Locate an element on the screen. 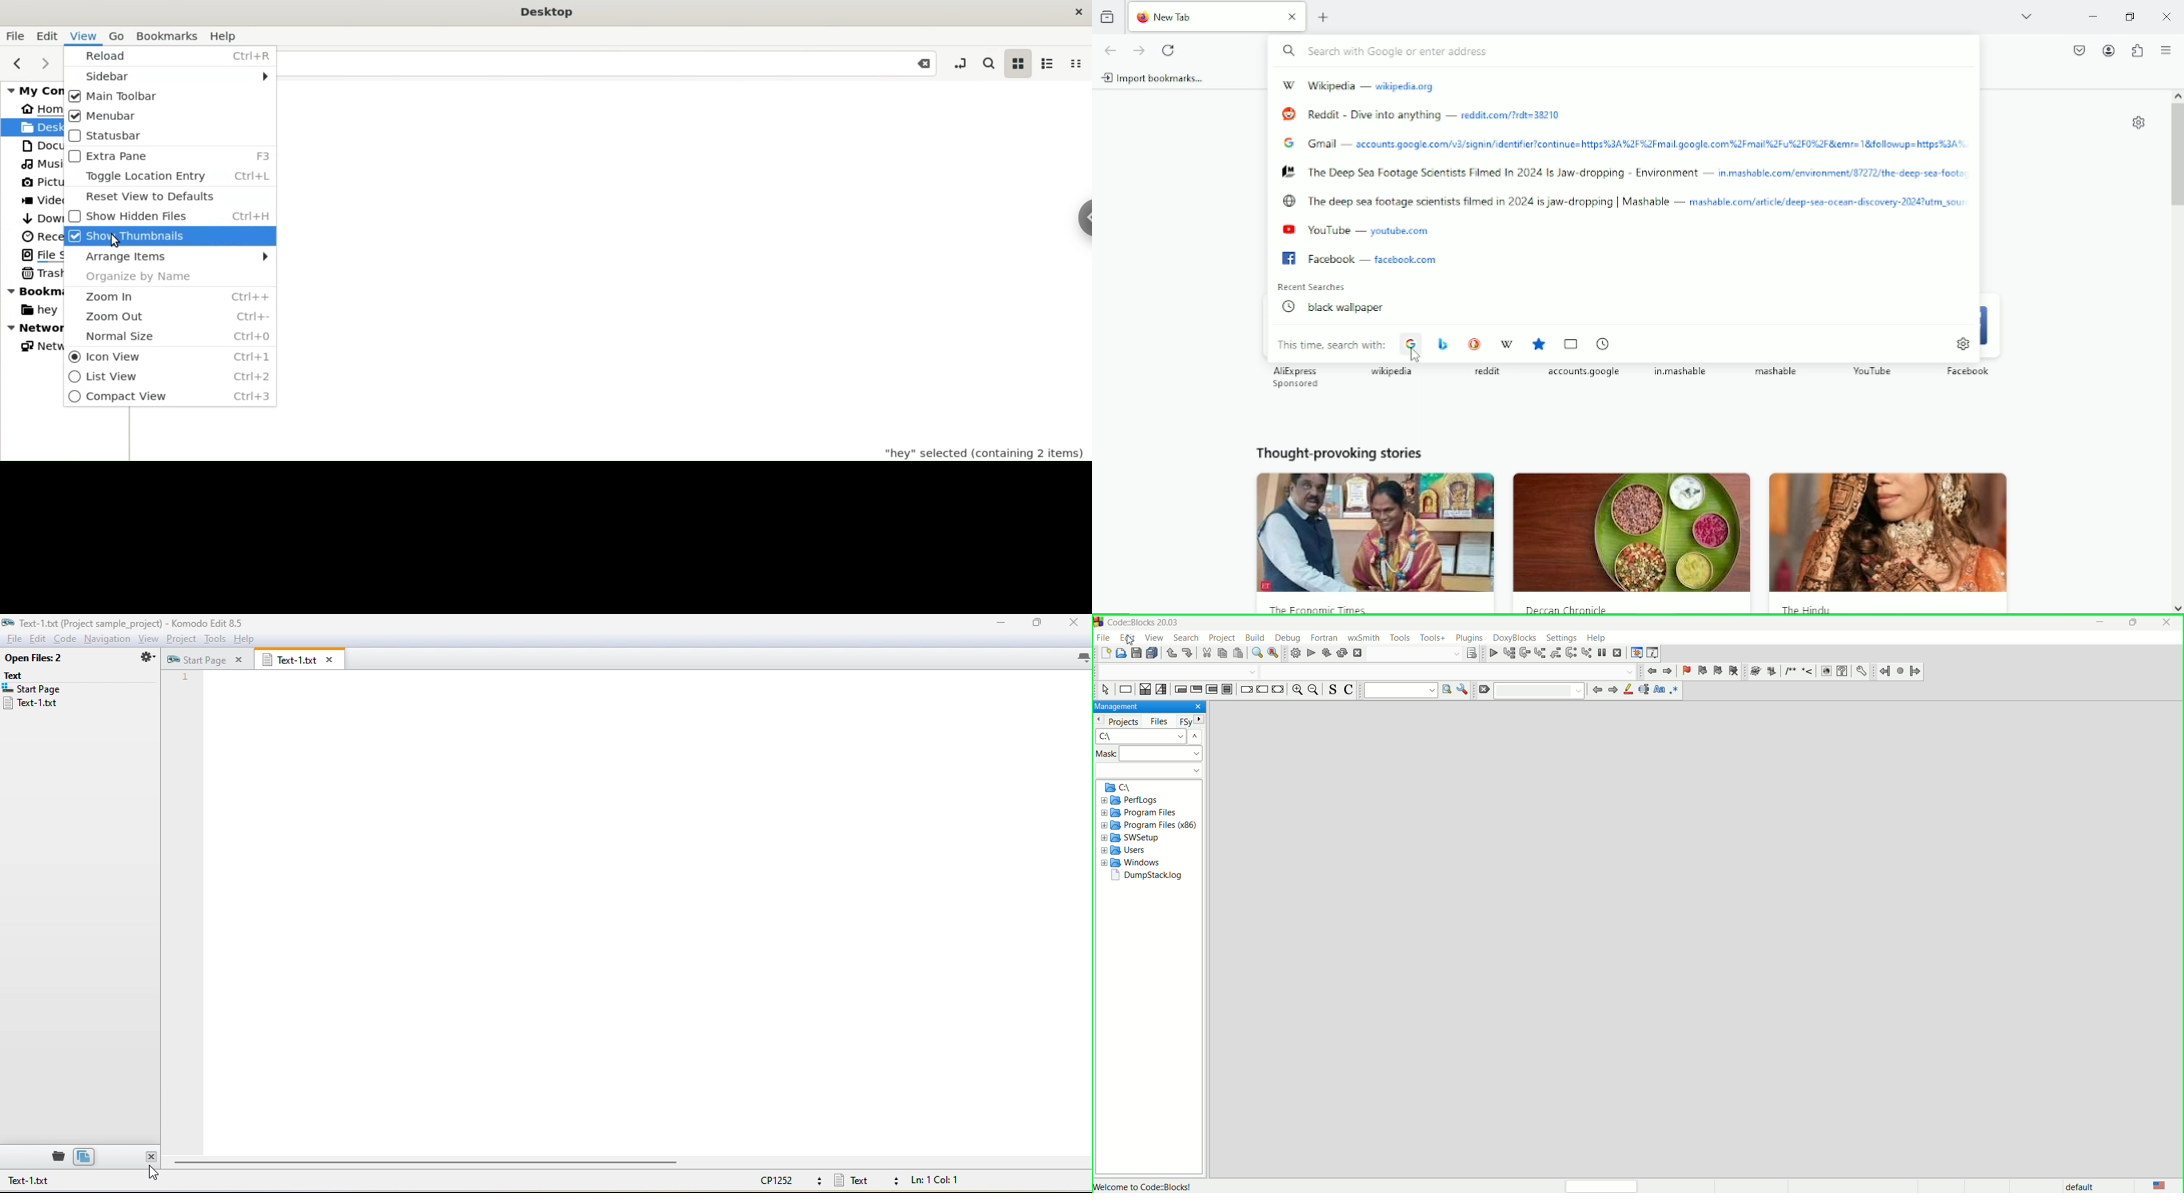 Image resolution: width=2184 pixels, height=1204 pixels. save to pocket is located at coordinates (2080, 50).